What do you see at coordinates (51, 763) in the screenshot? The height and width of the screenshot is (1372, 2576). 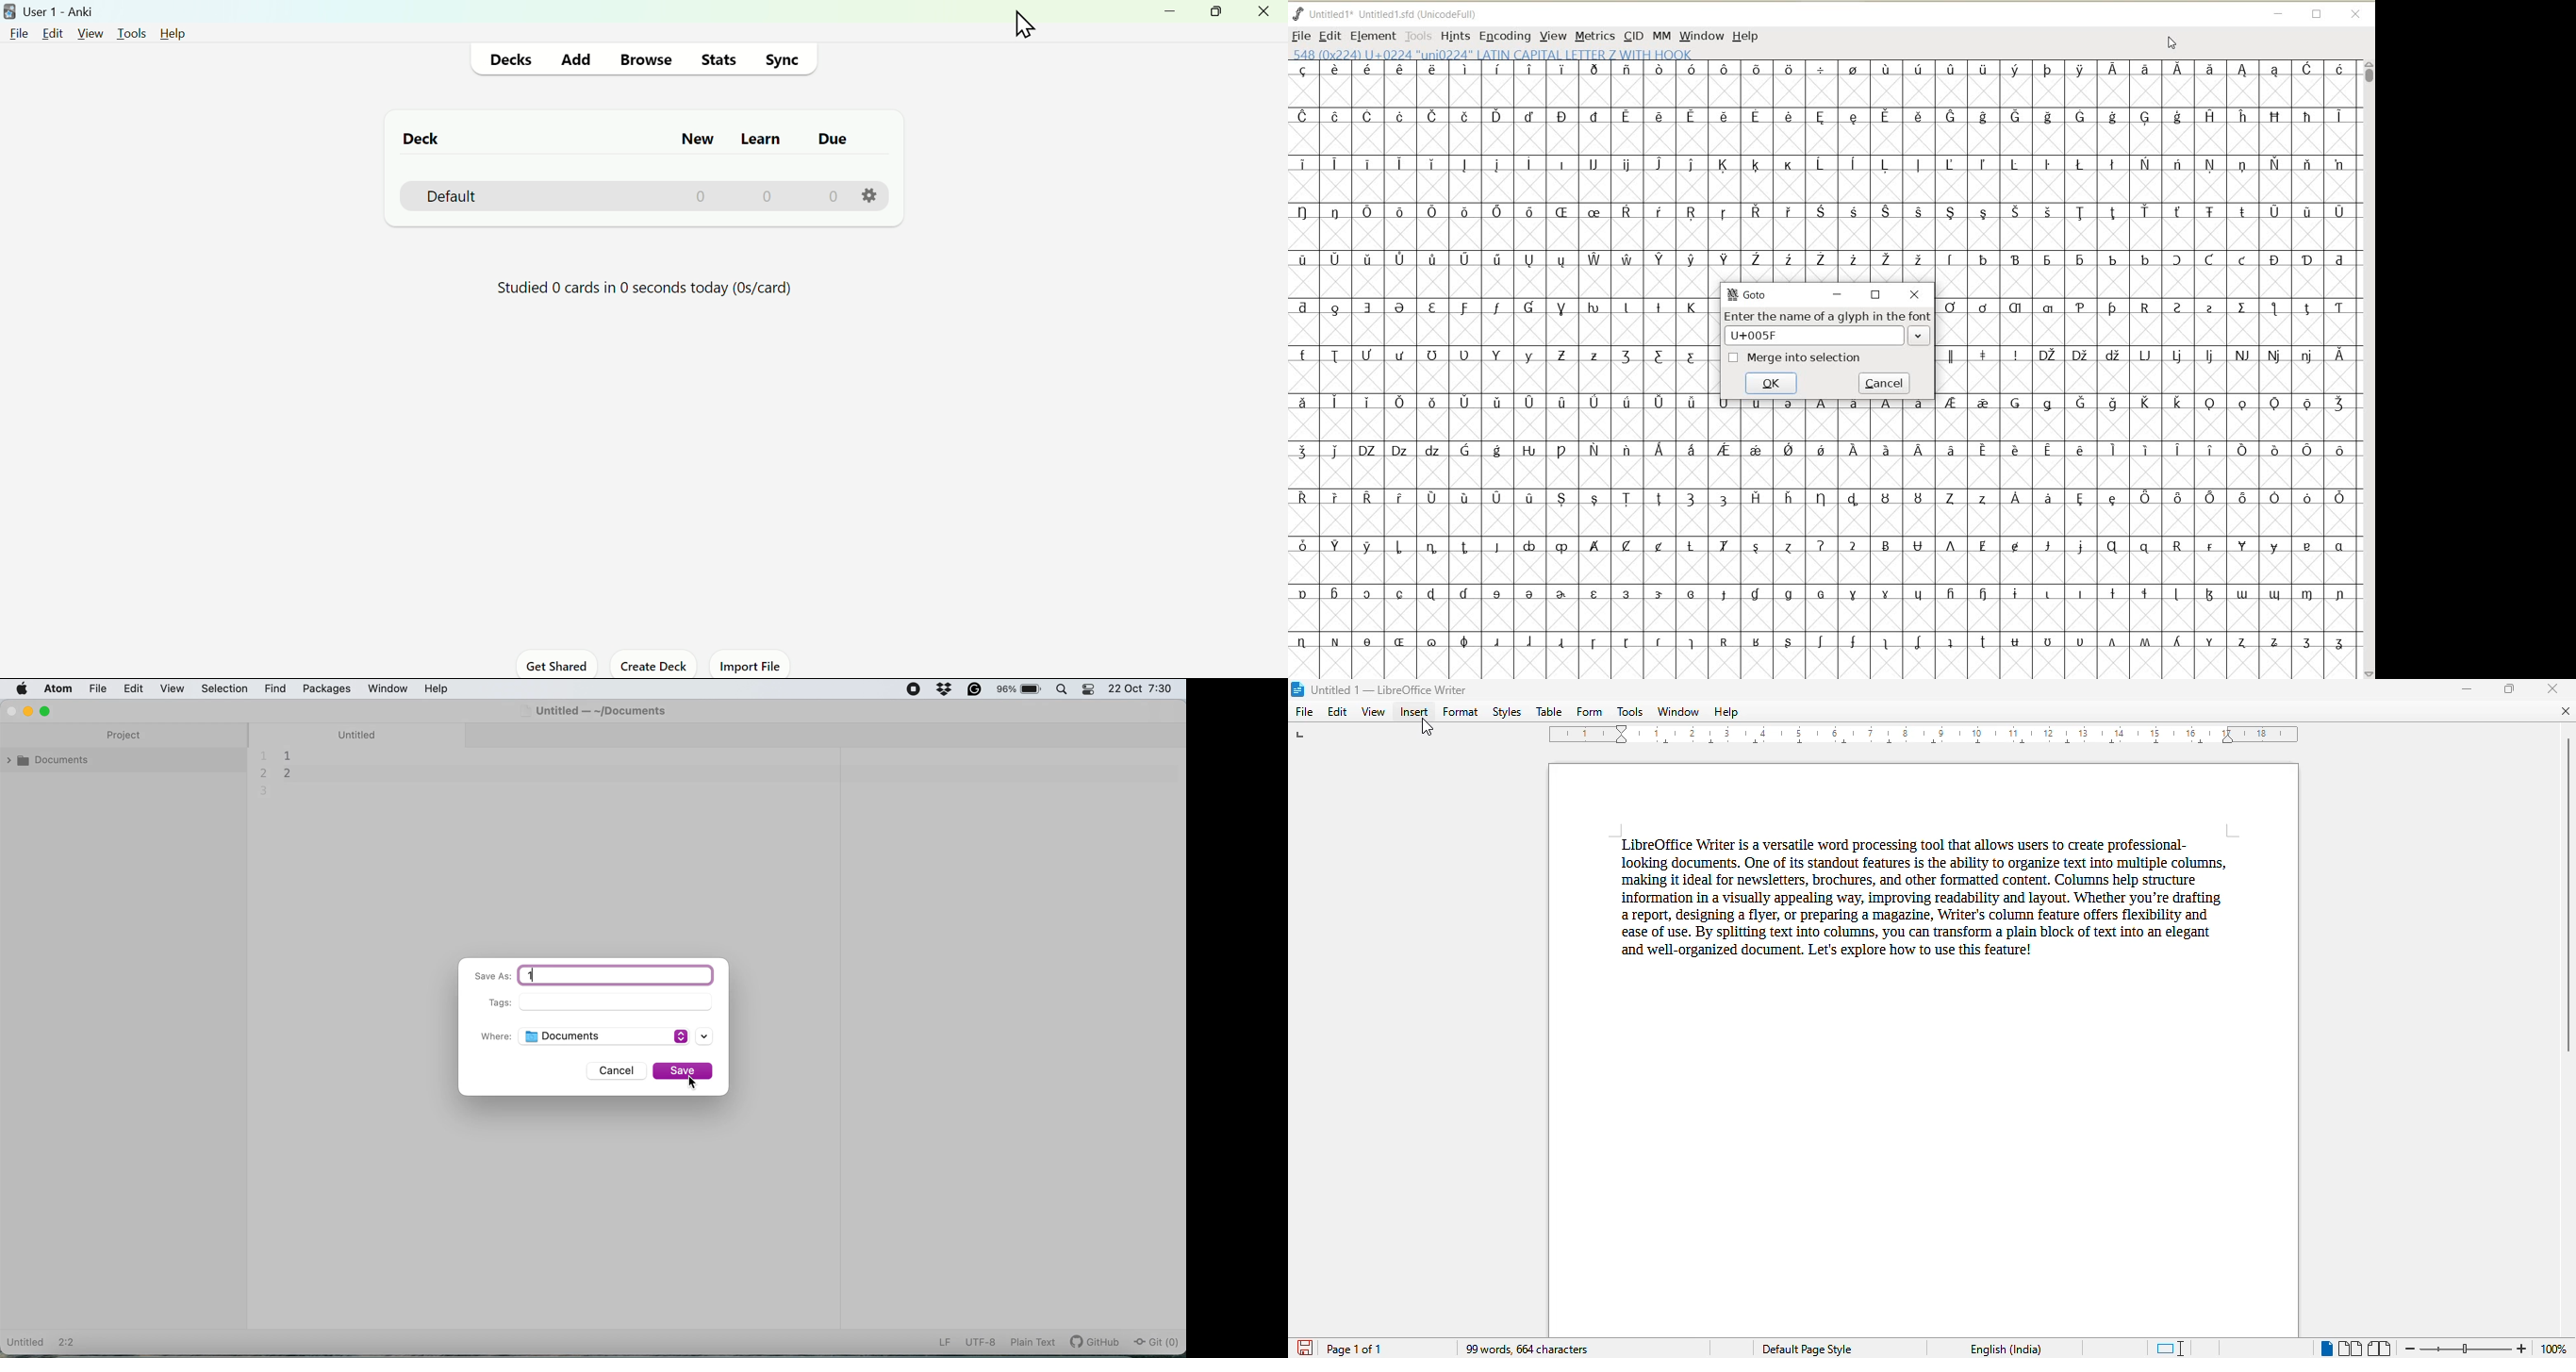 I see `documents` at bounding box center [51, 763].